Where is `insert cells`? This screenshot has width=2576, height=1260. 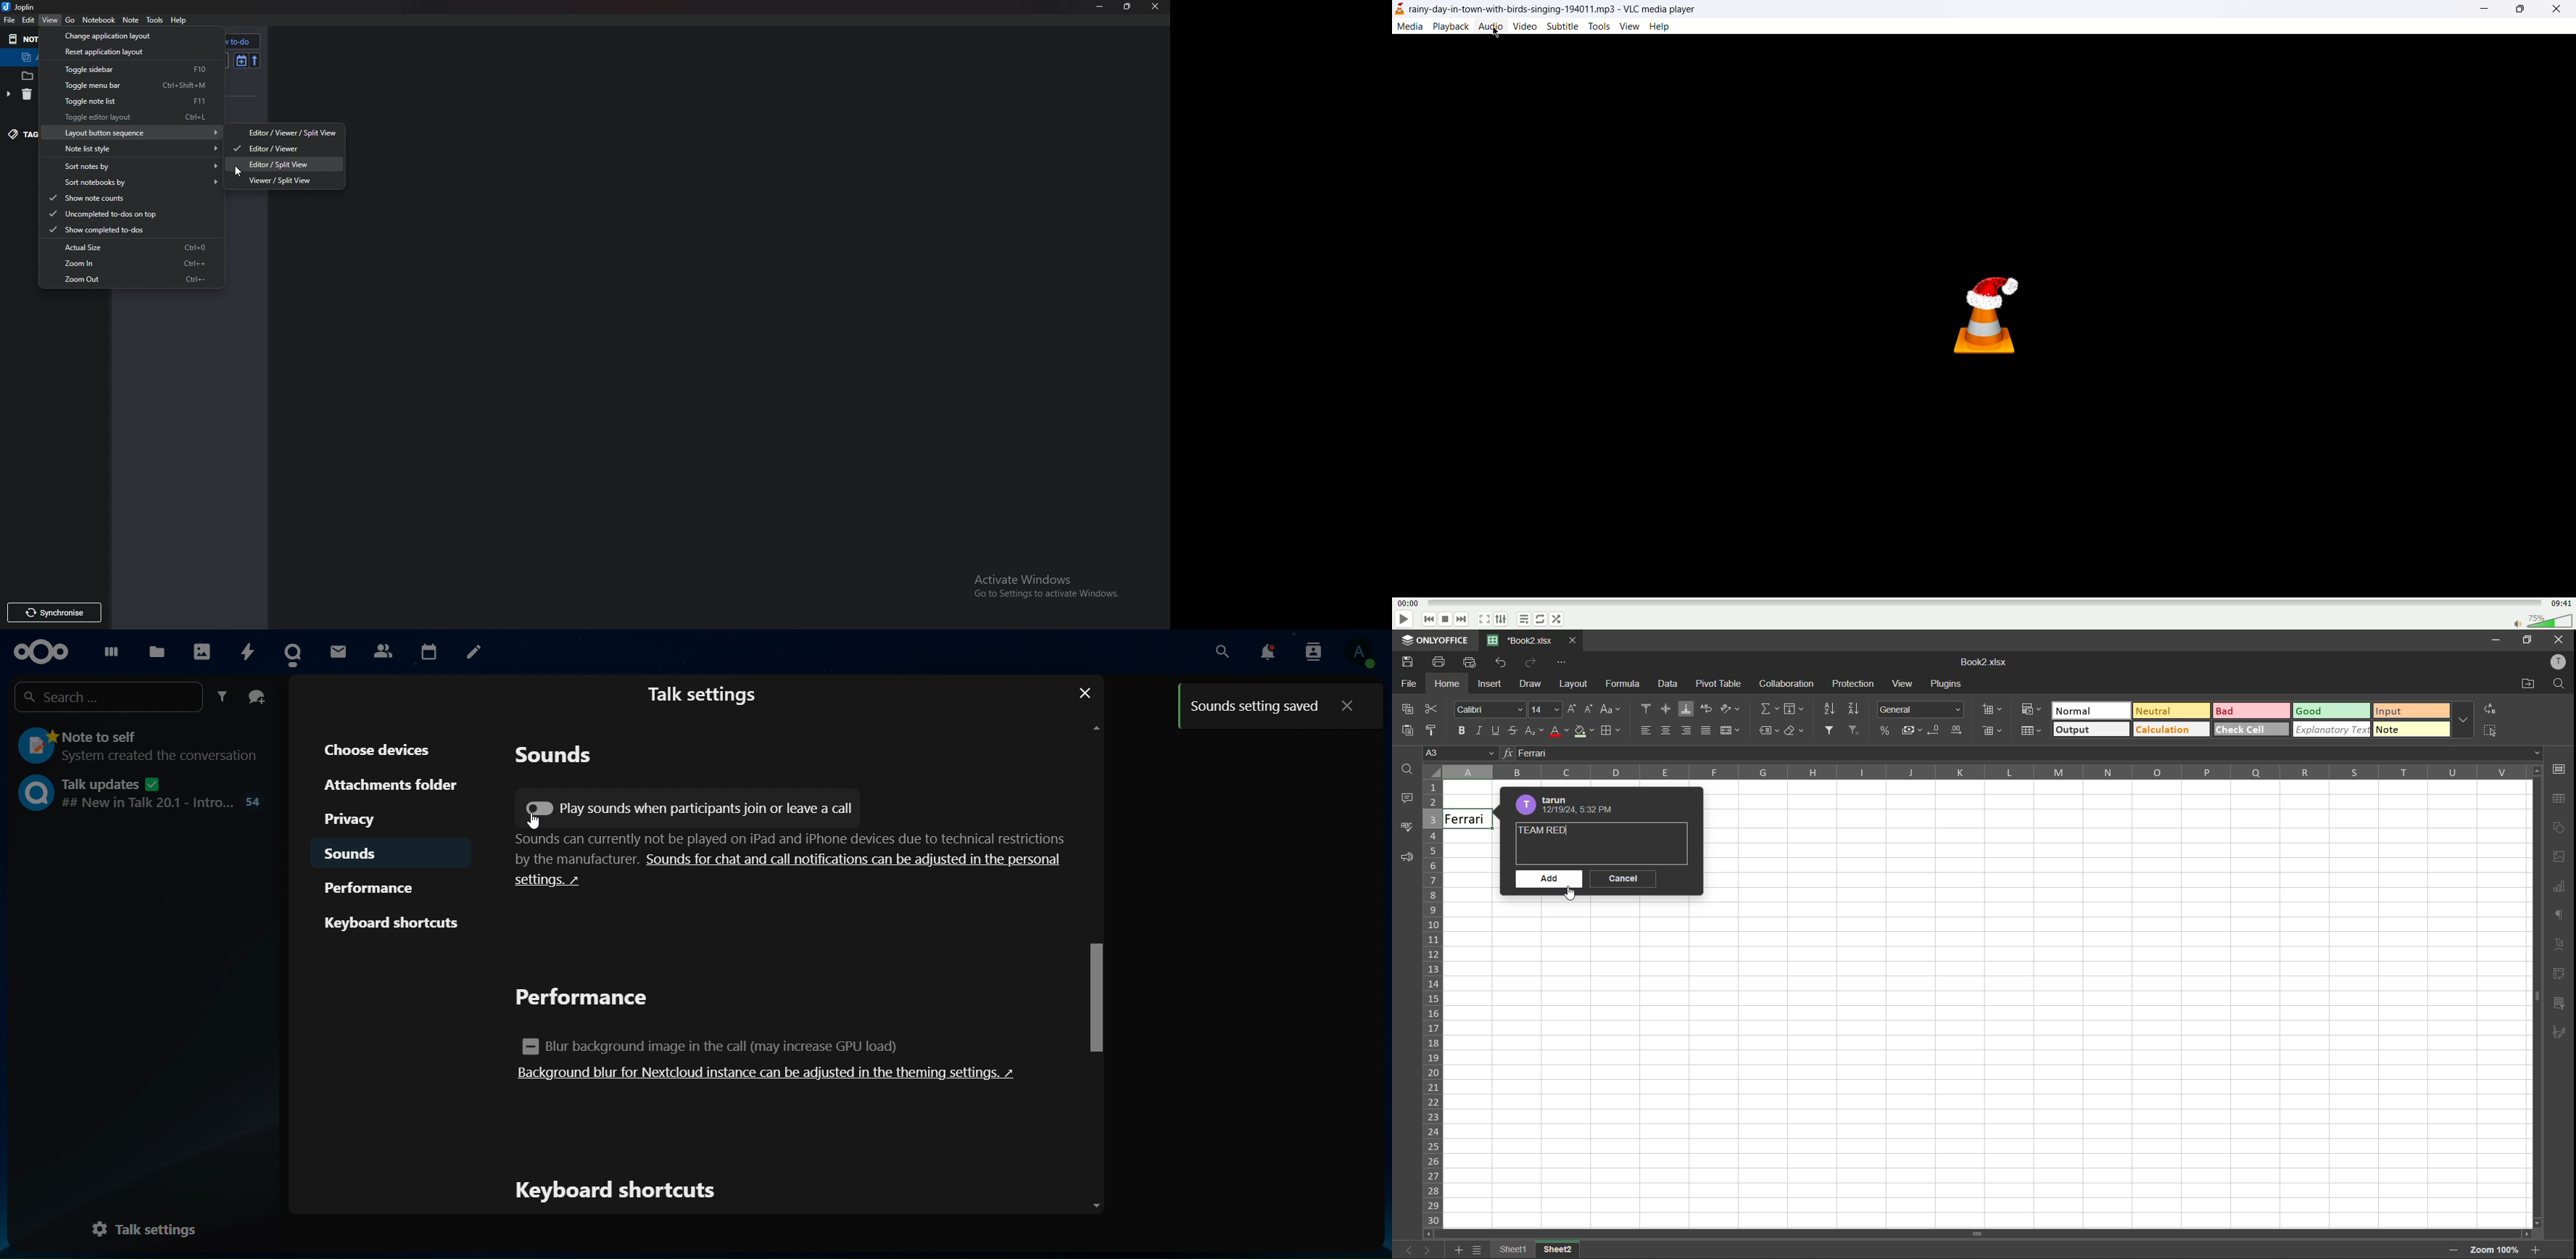
insert cells is located at coordinates (1992, 708).